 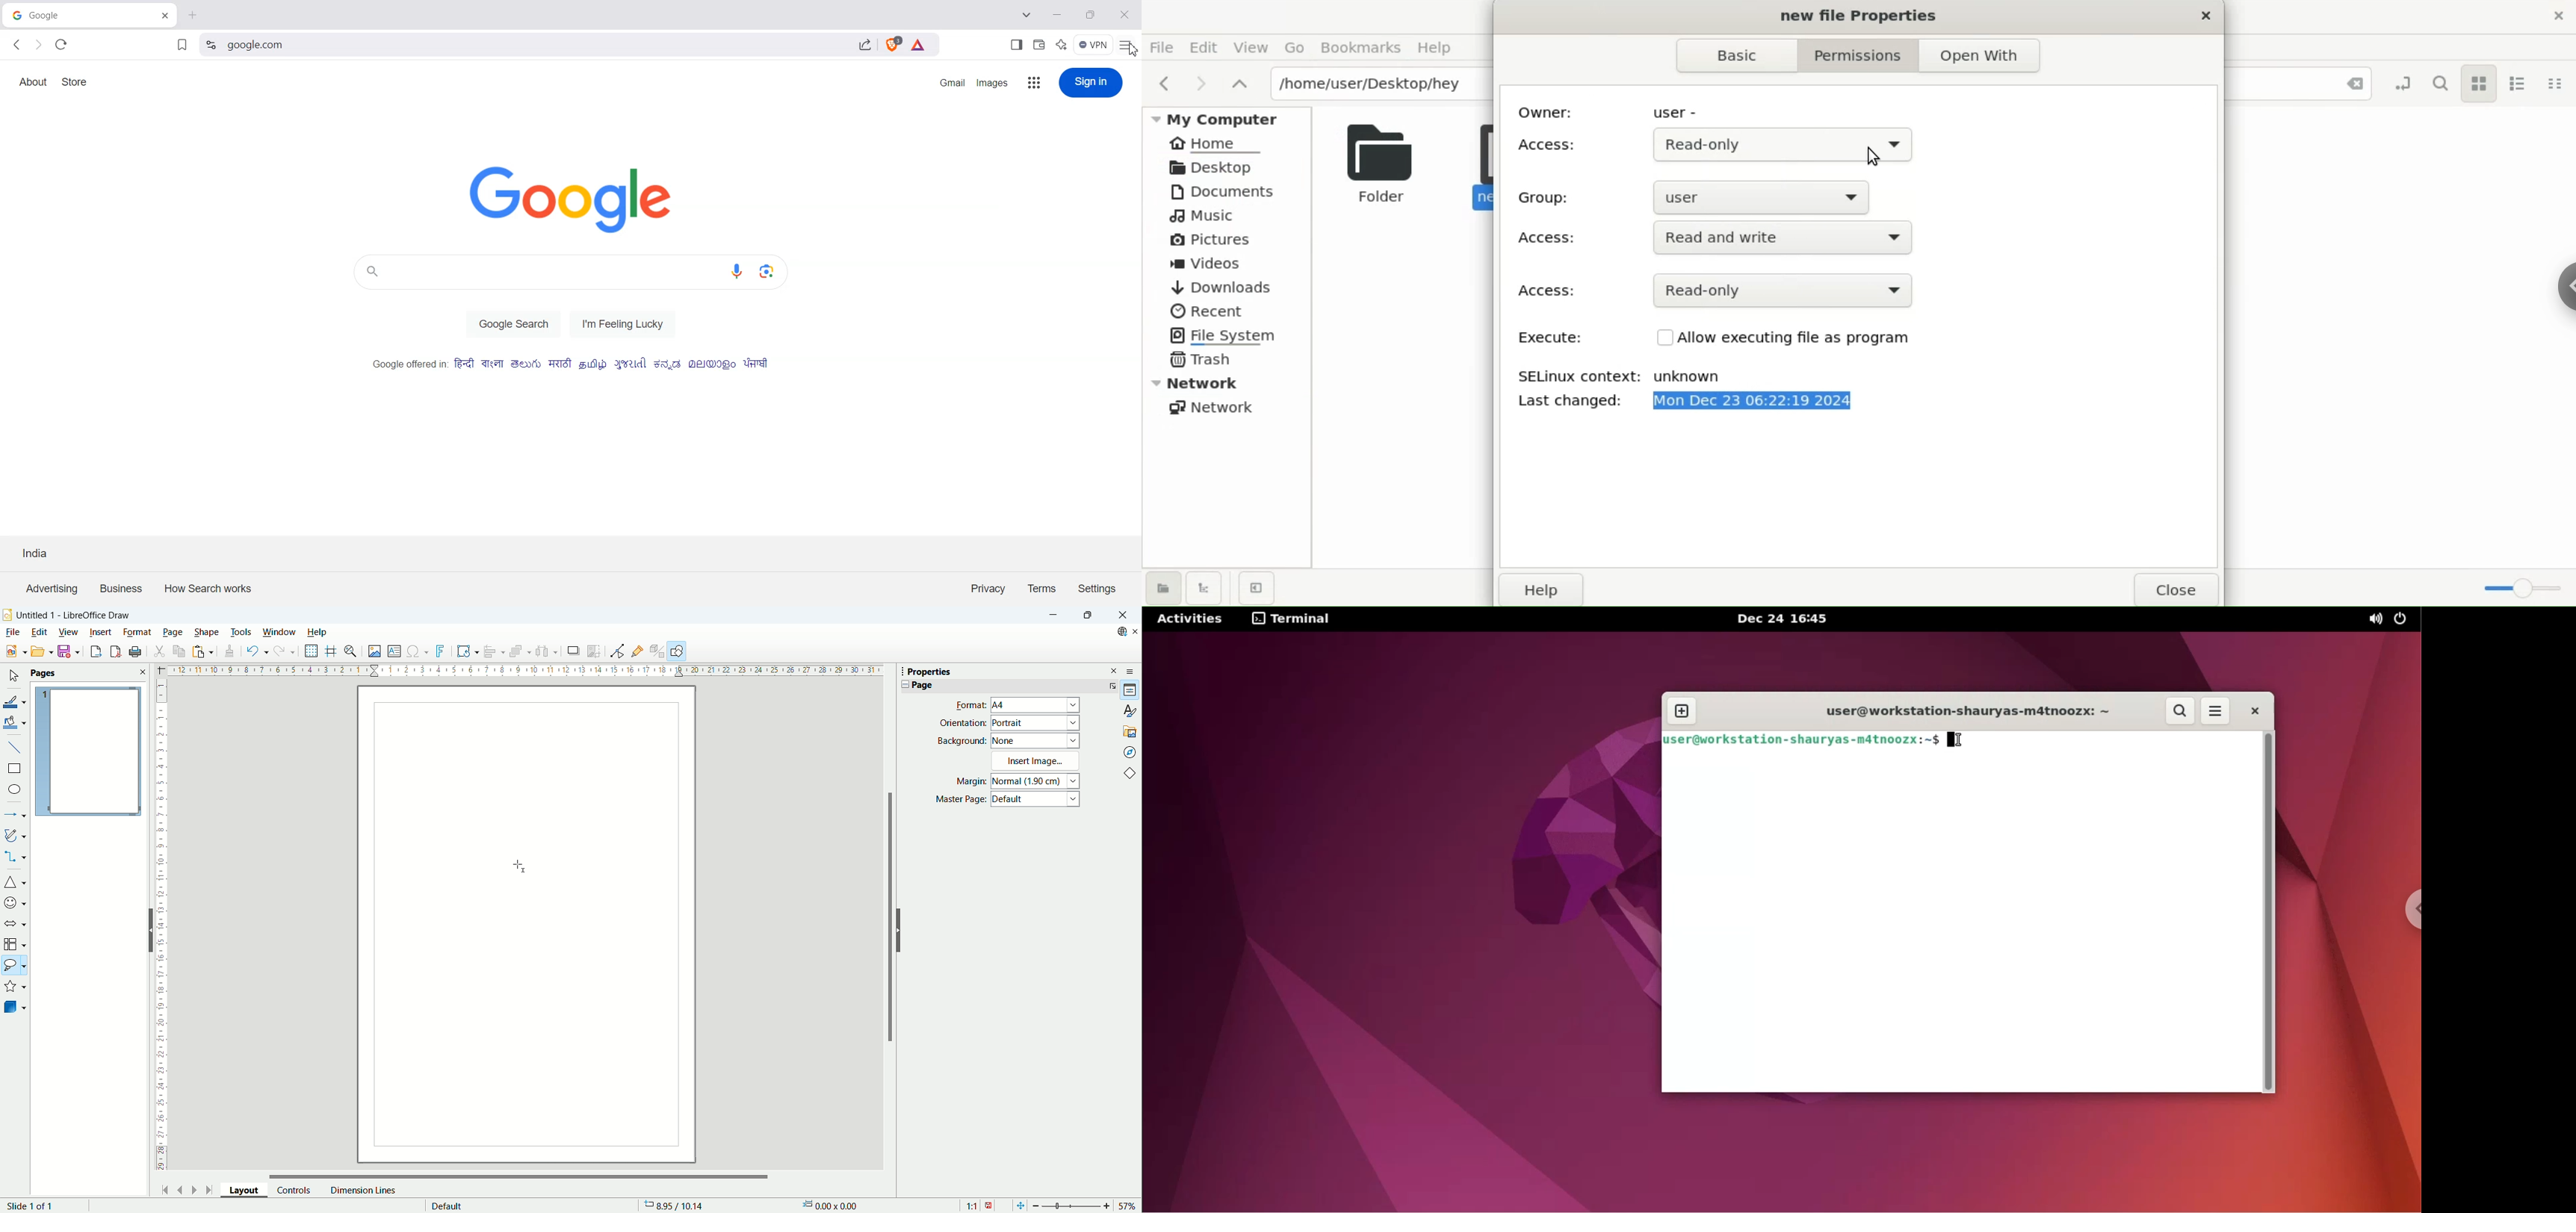 What do you see at coordinates (69, 652) in the screenshot?
I see `save` at bounding box center [69, 652].